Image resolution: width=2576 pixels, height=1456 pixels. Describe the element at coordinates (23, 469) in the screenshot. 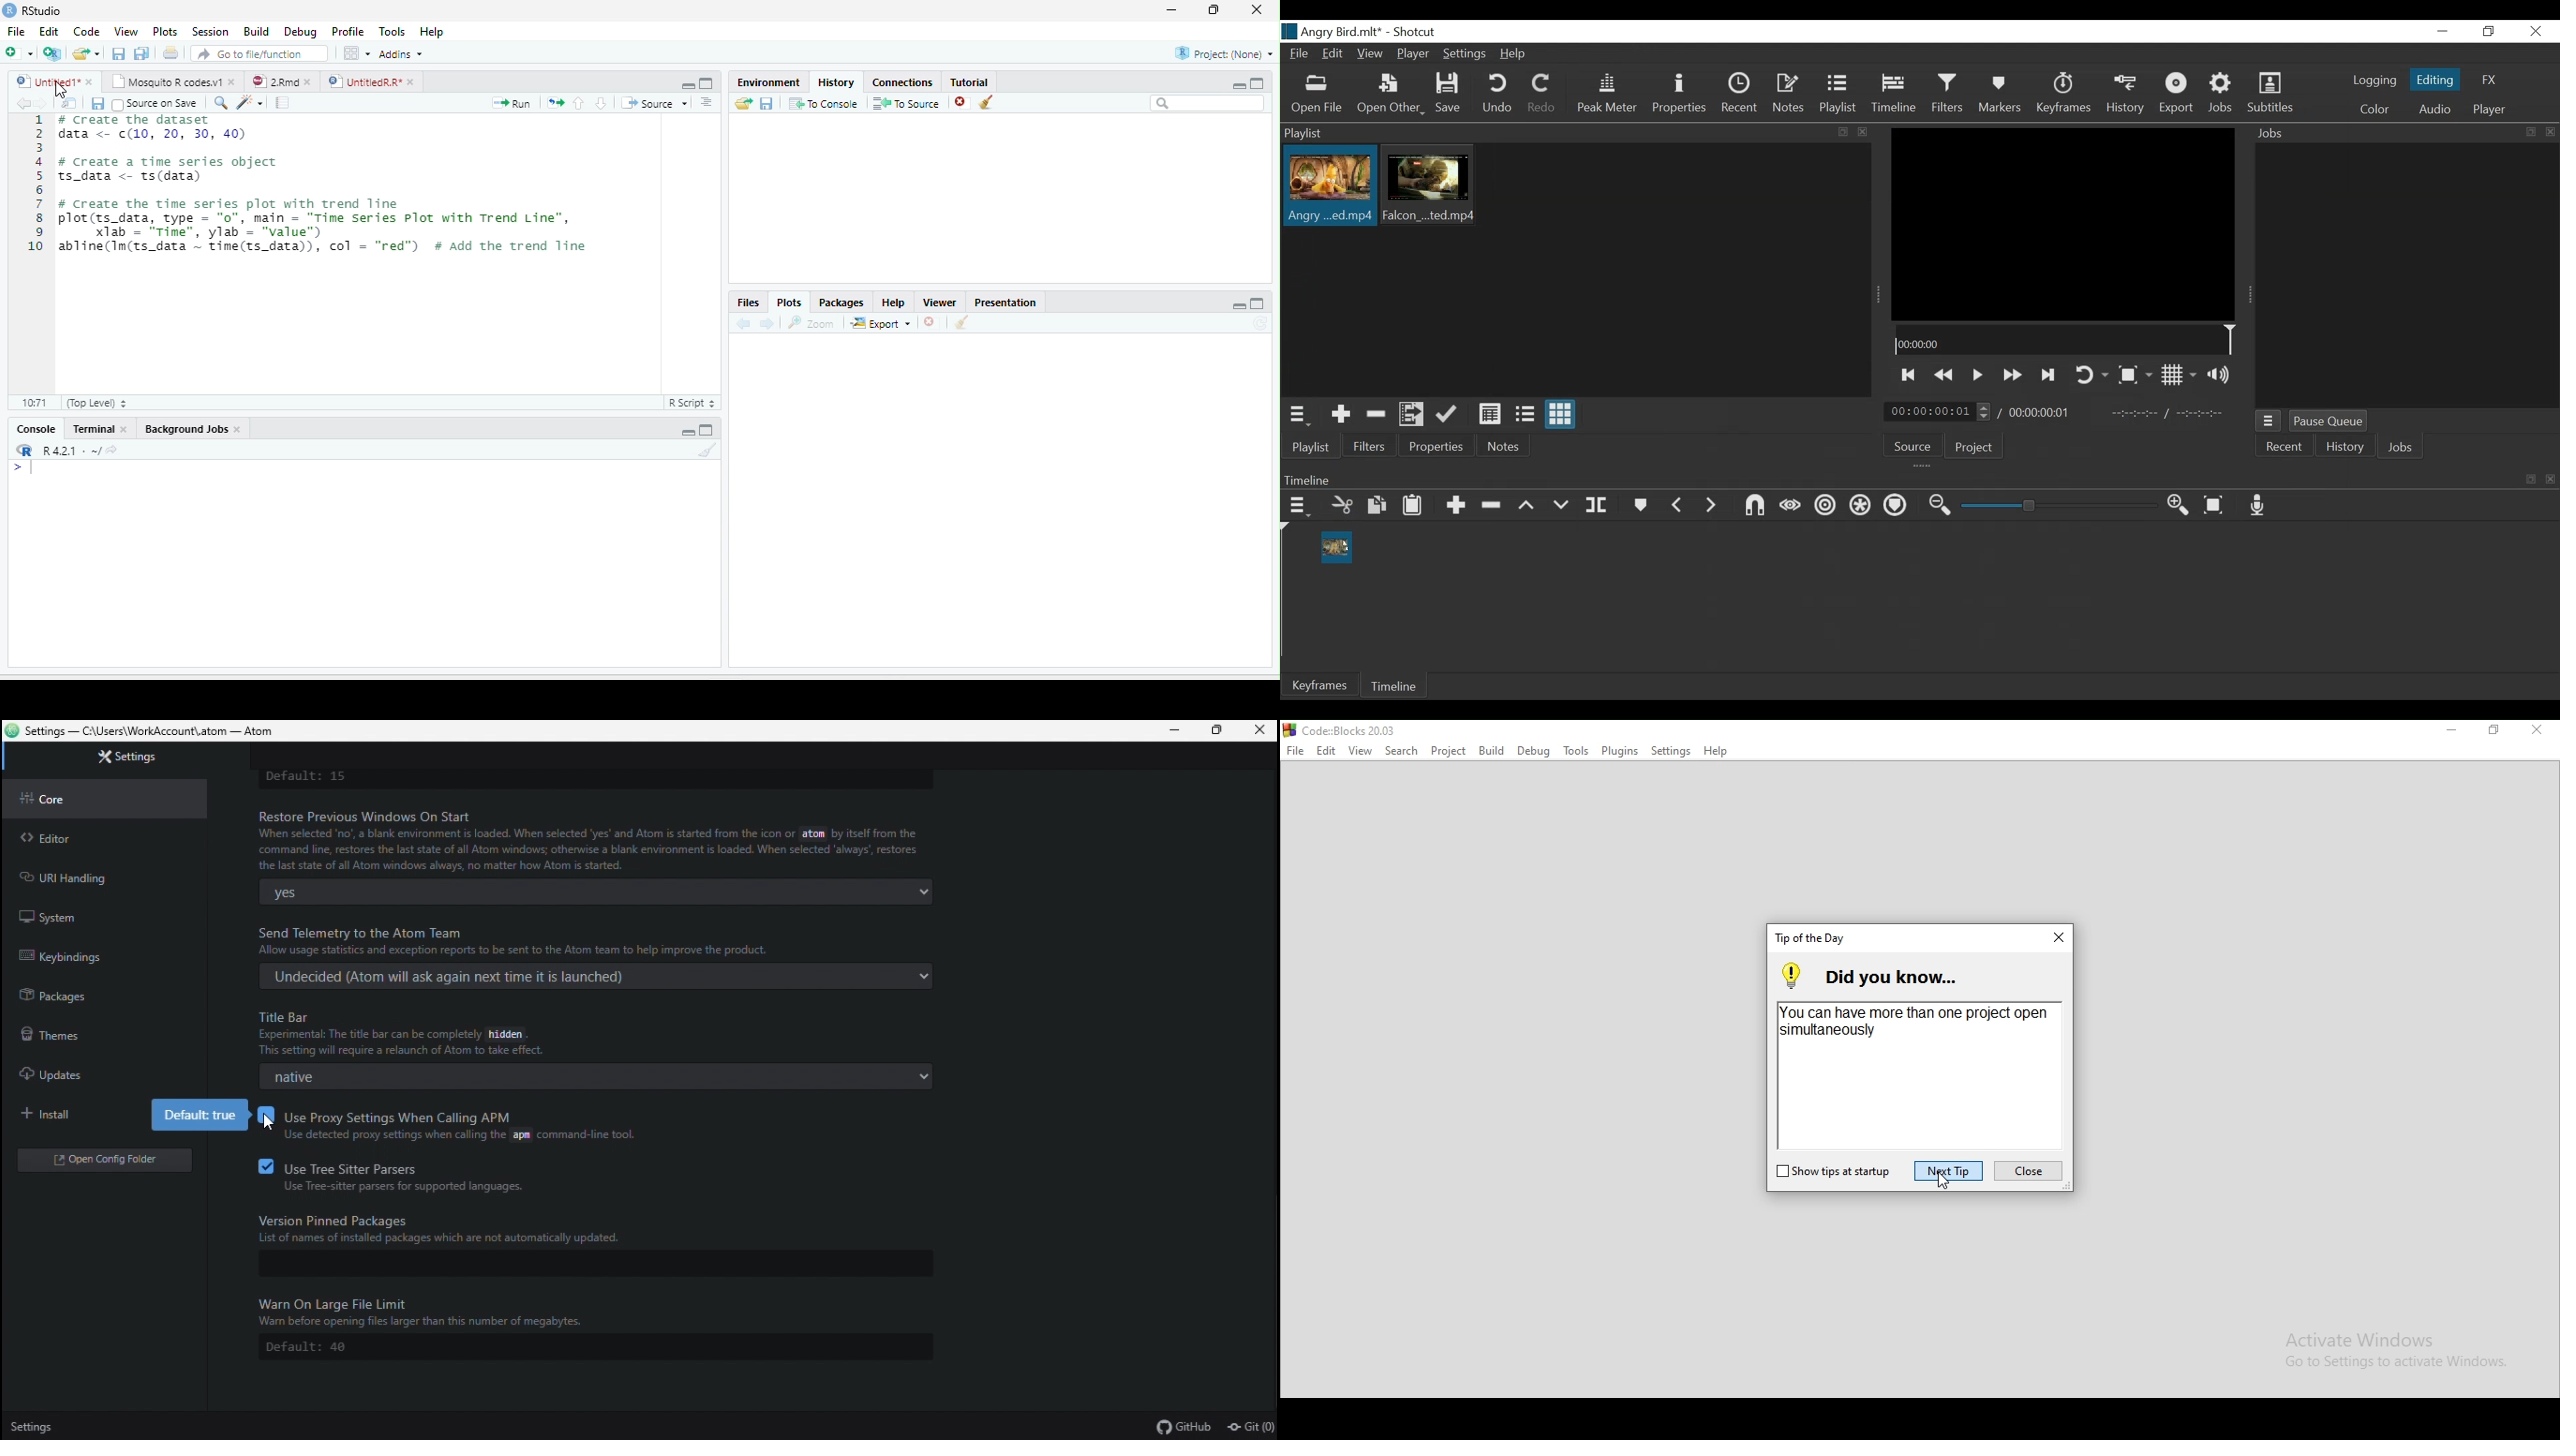

I see `New line` at that location.